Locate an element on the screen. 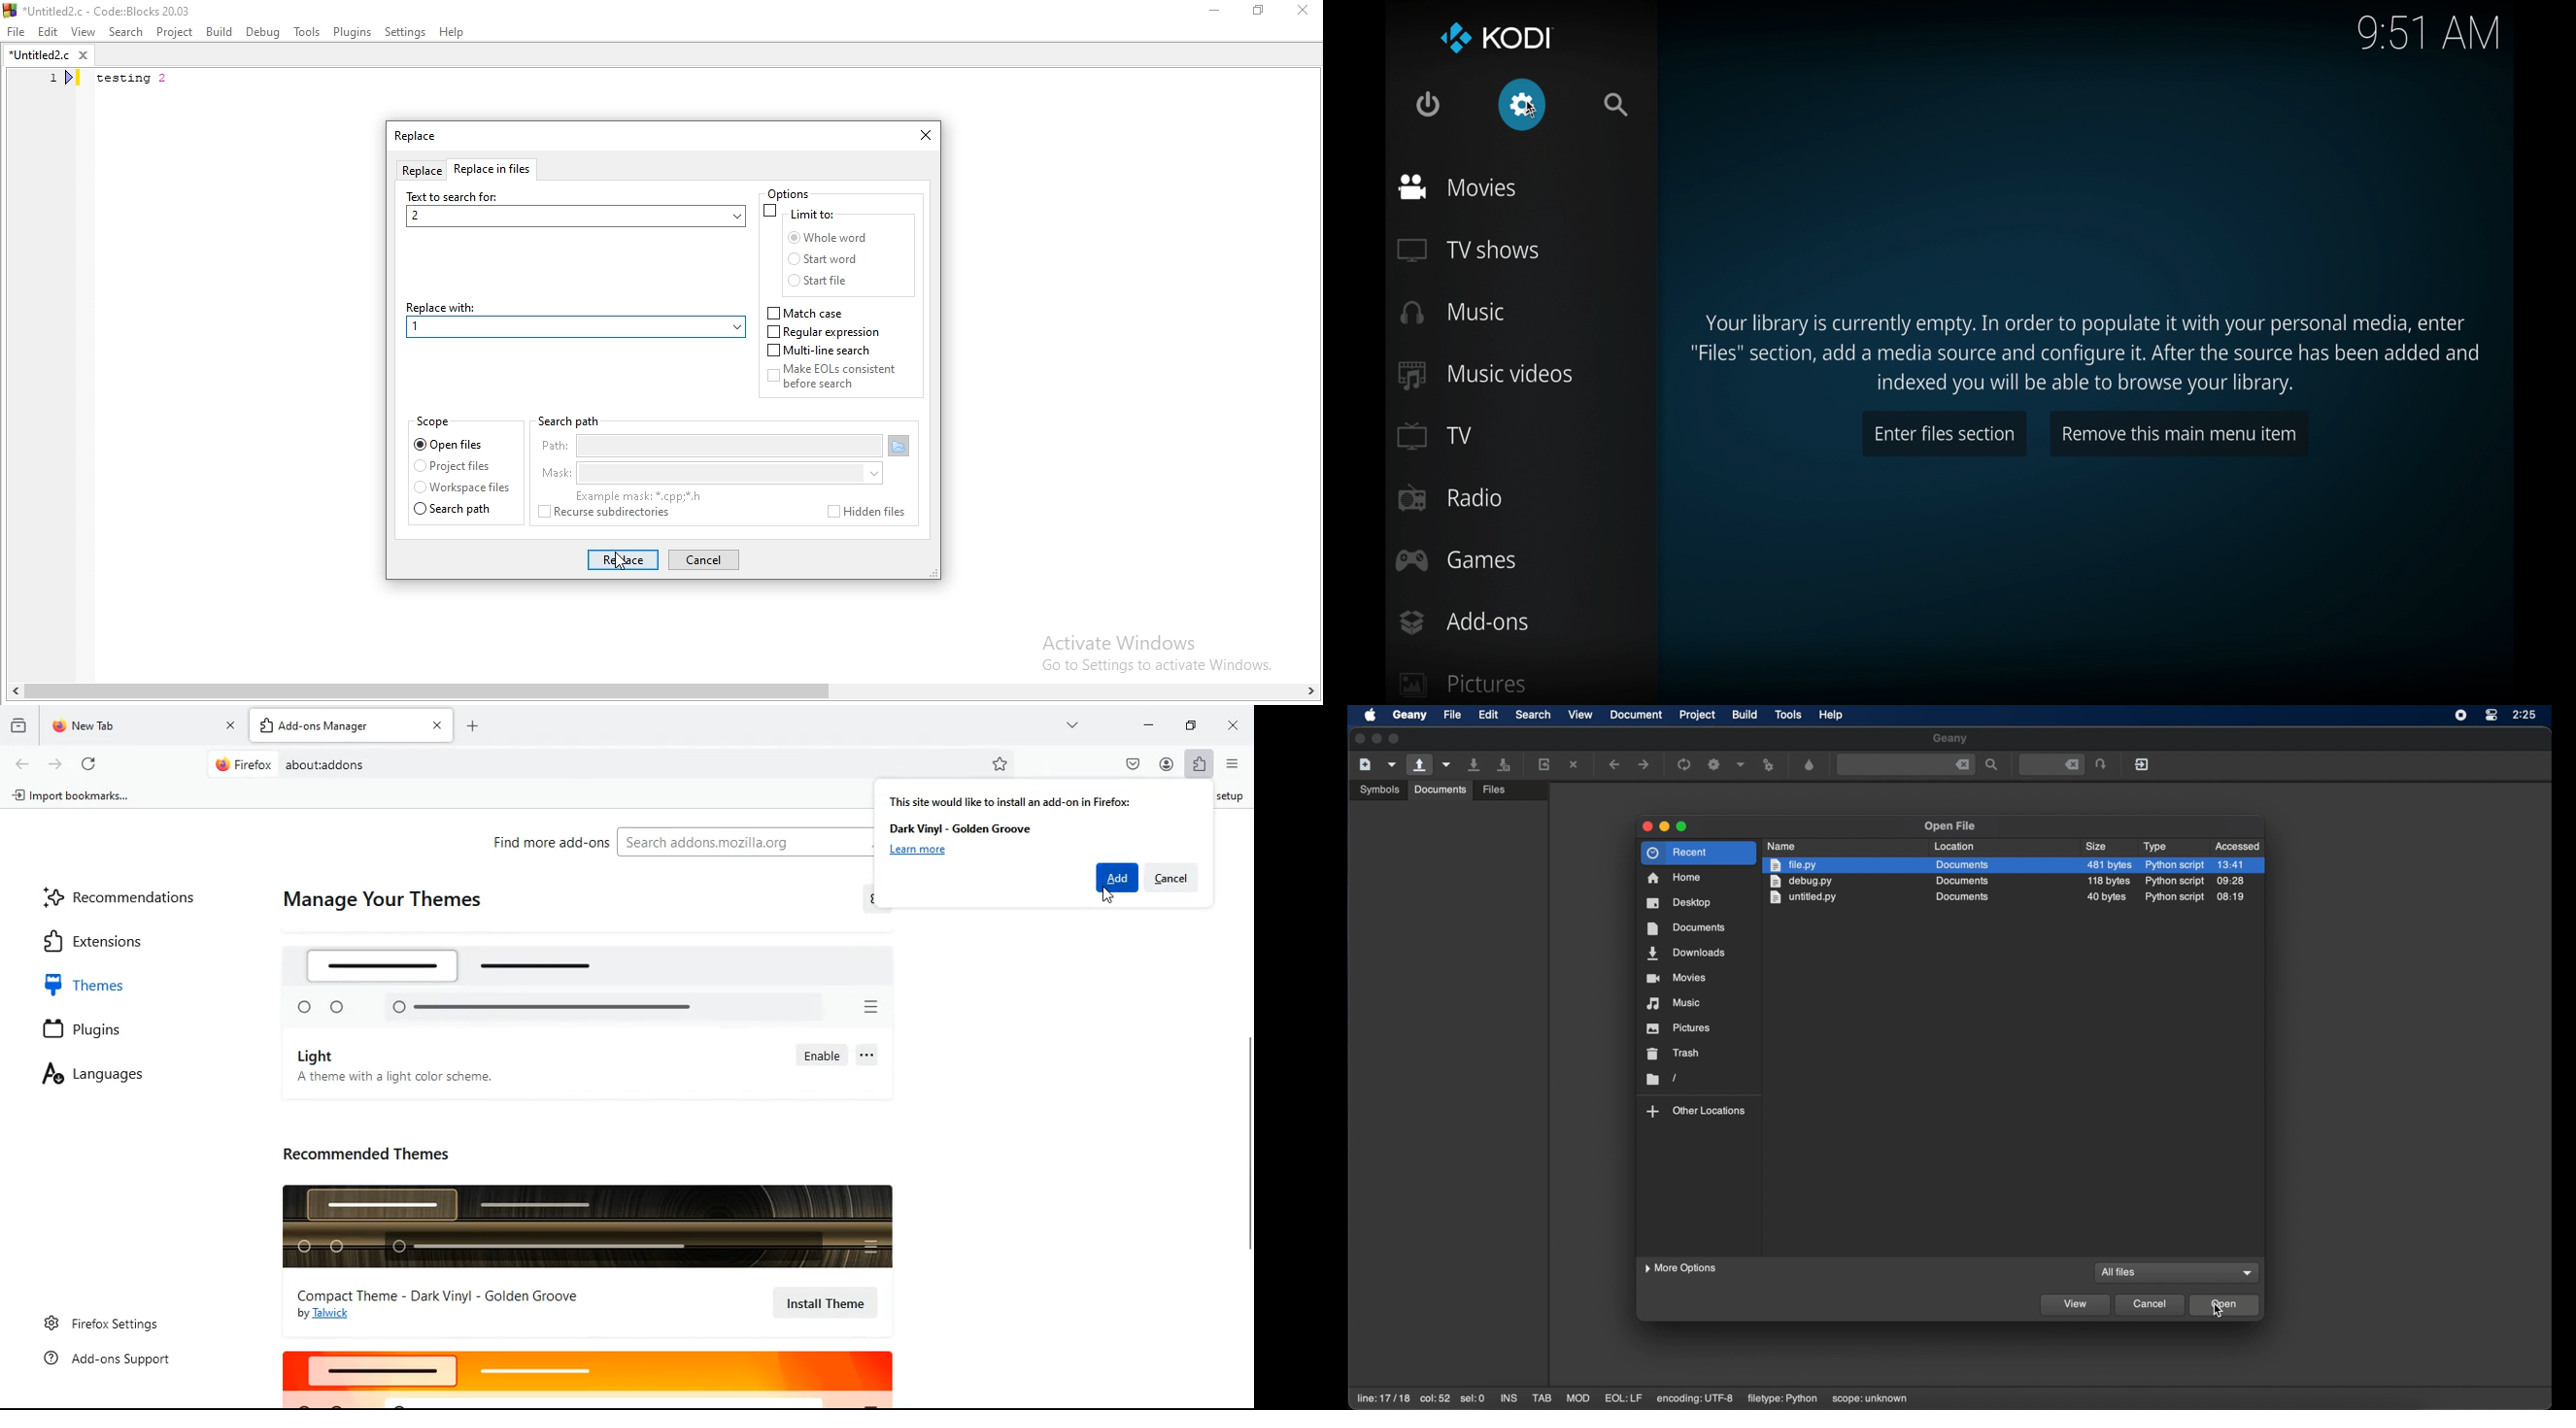  menu is located at coordinates (1232, 765).